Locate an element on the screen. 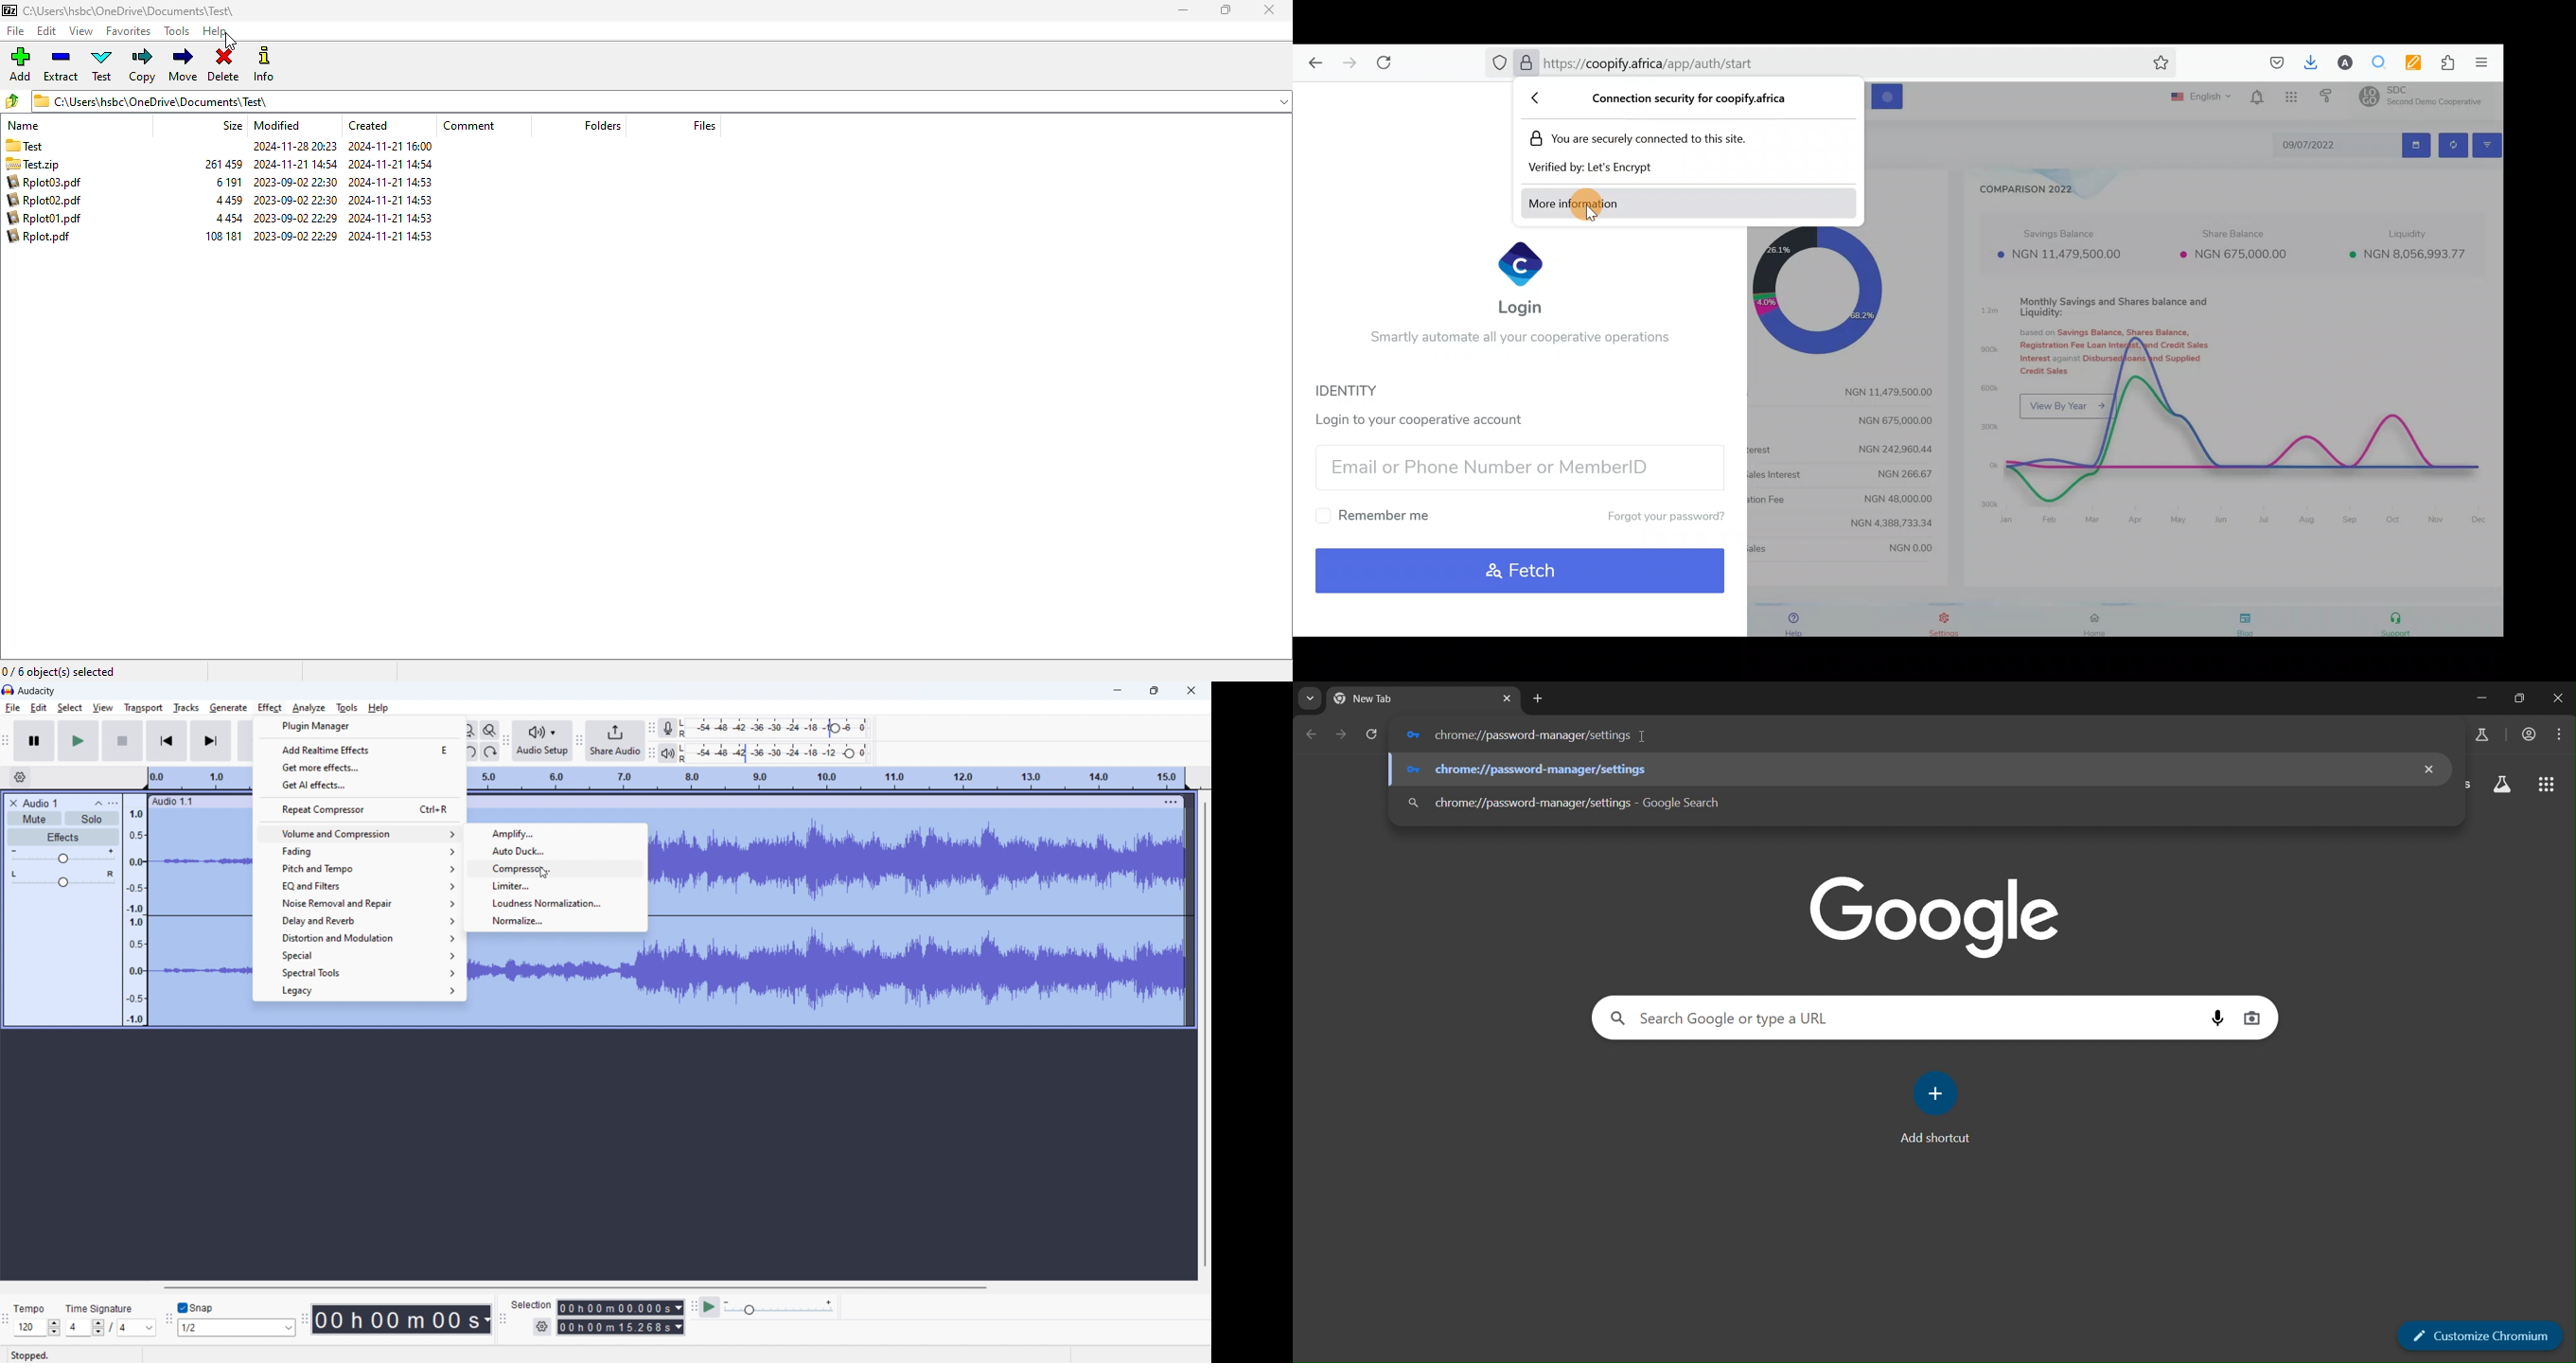  Reload current page is located at coordinates (1389, 62).